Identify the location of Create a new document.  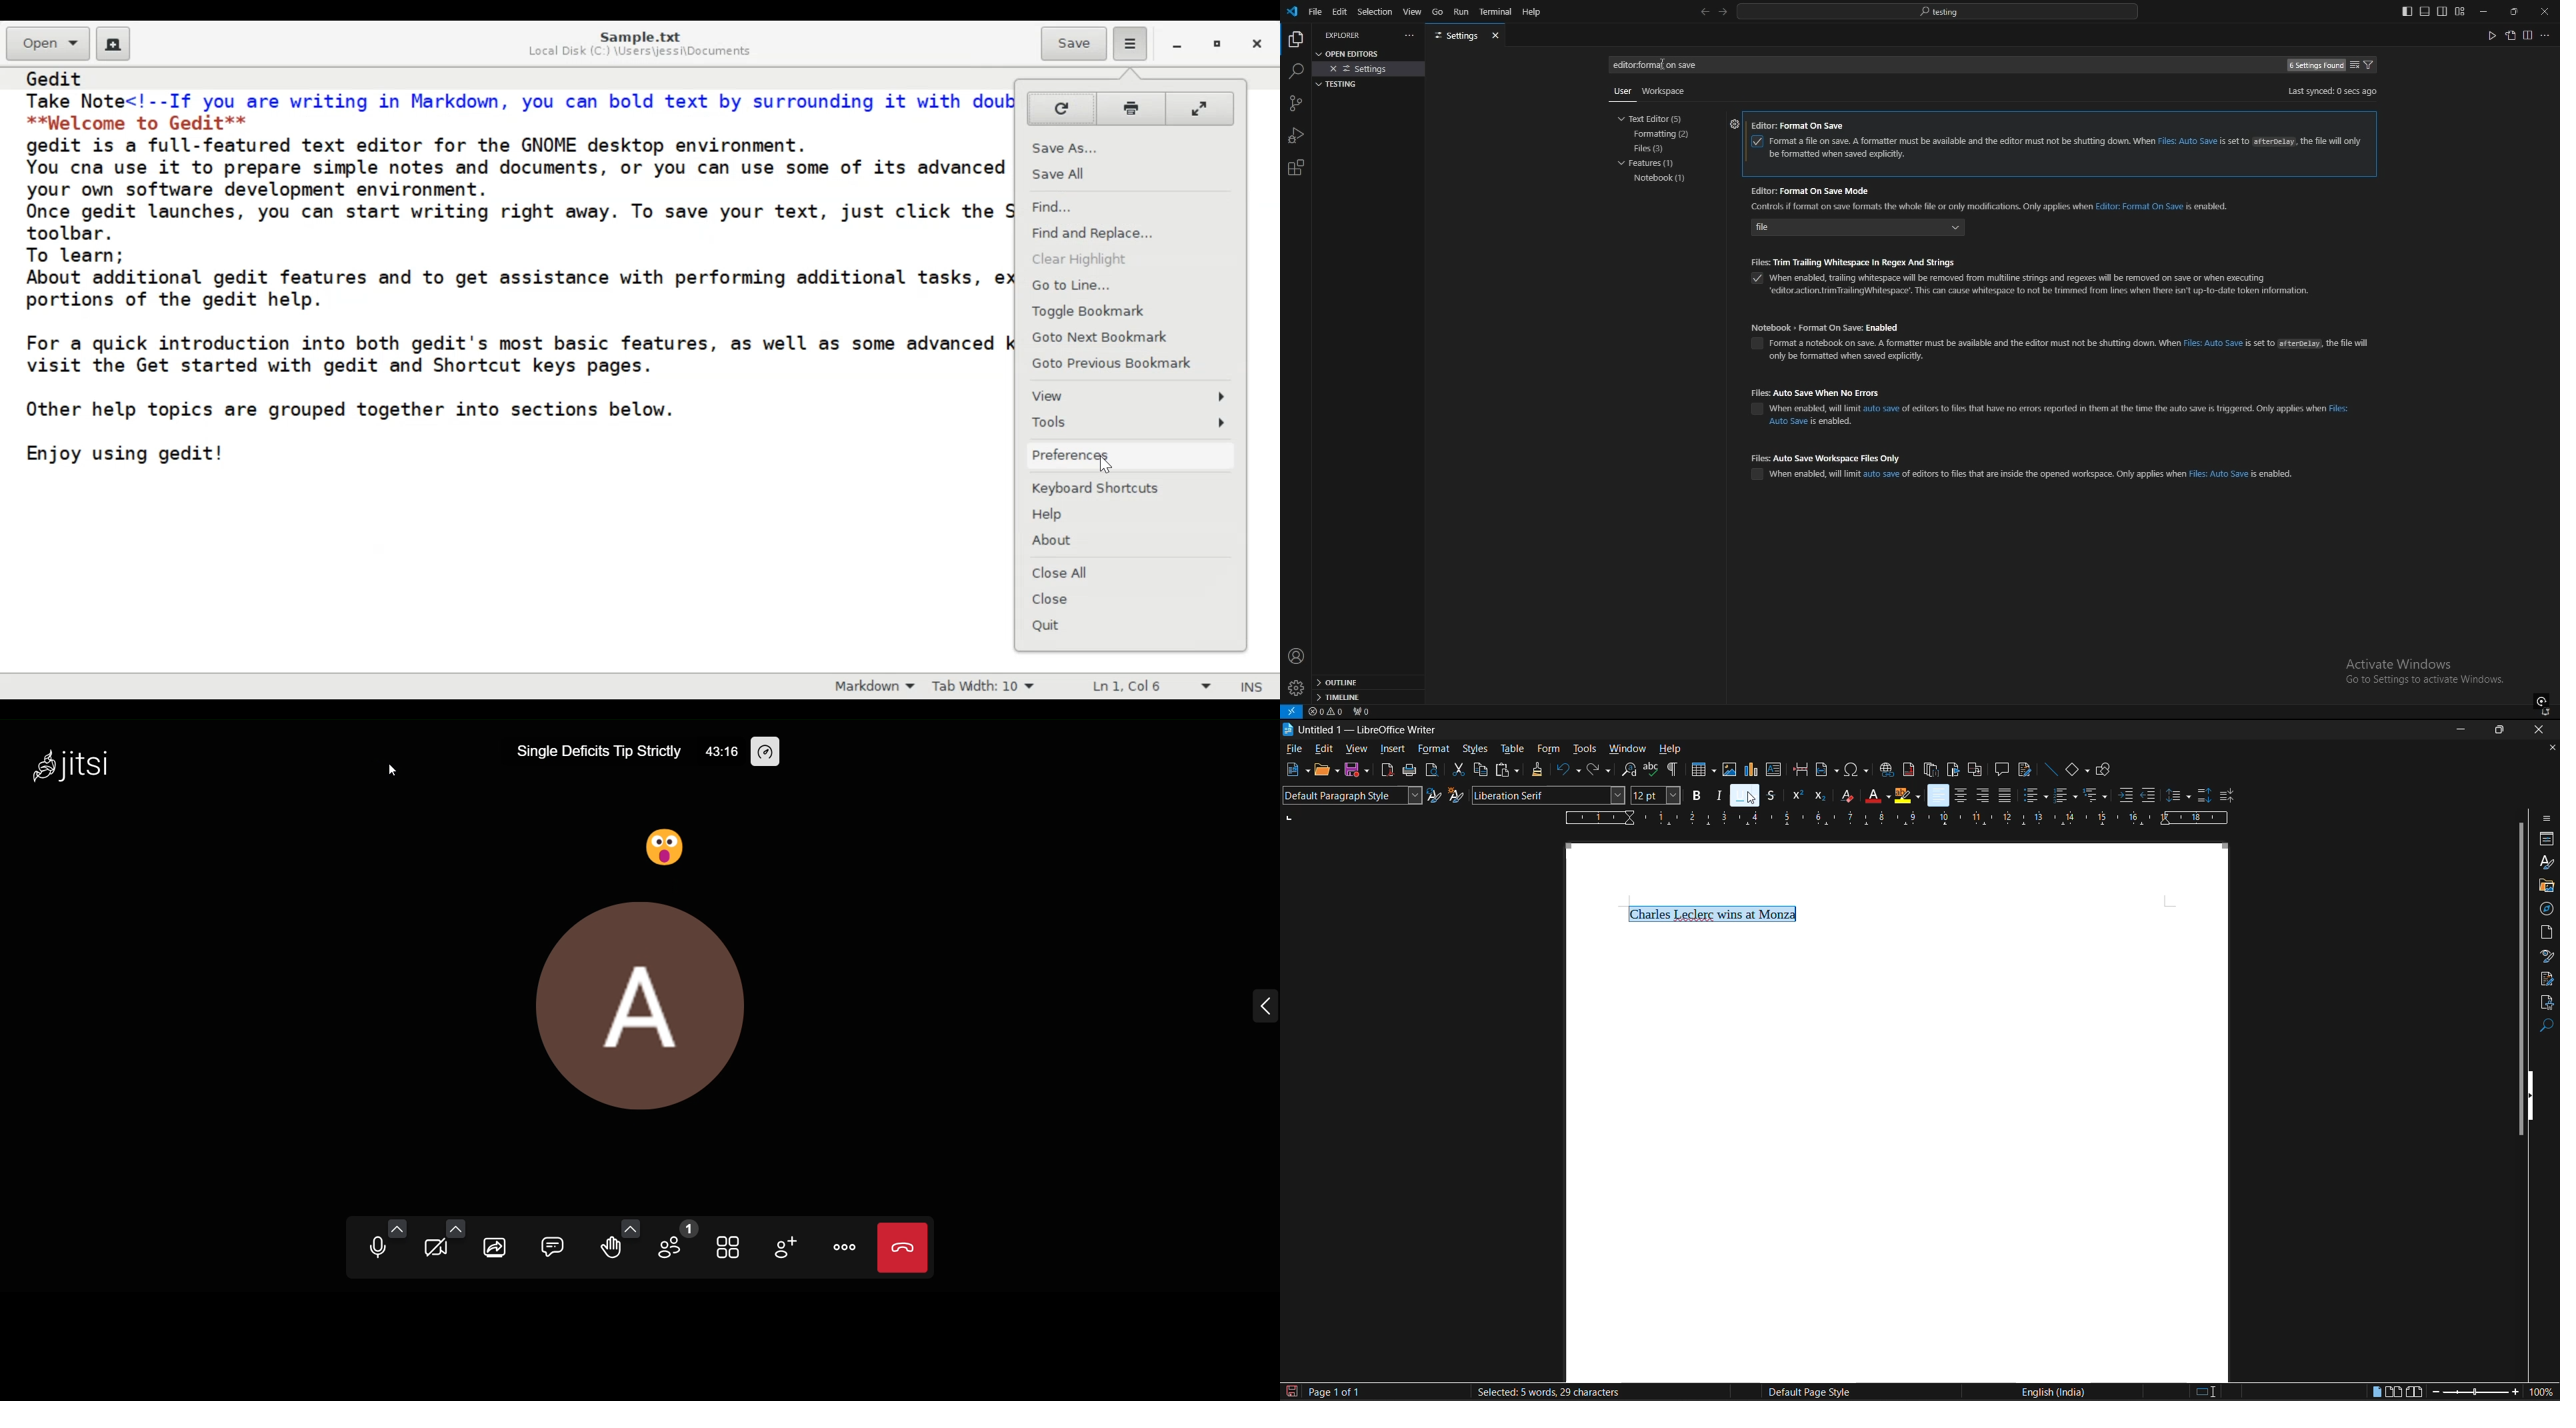
(115, 44).